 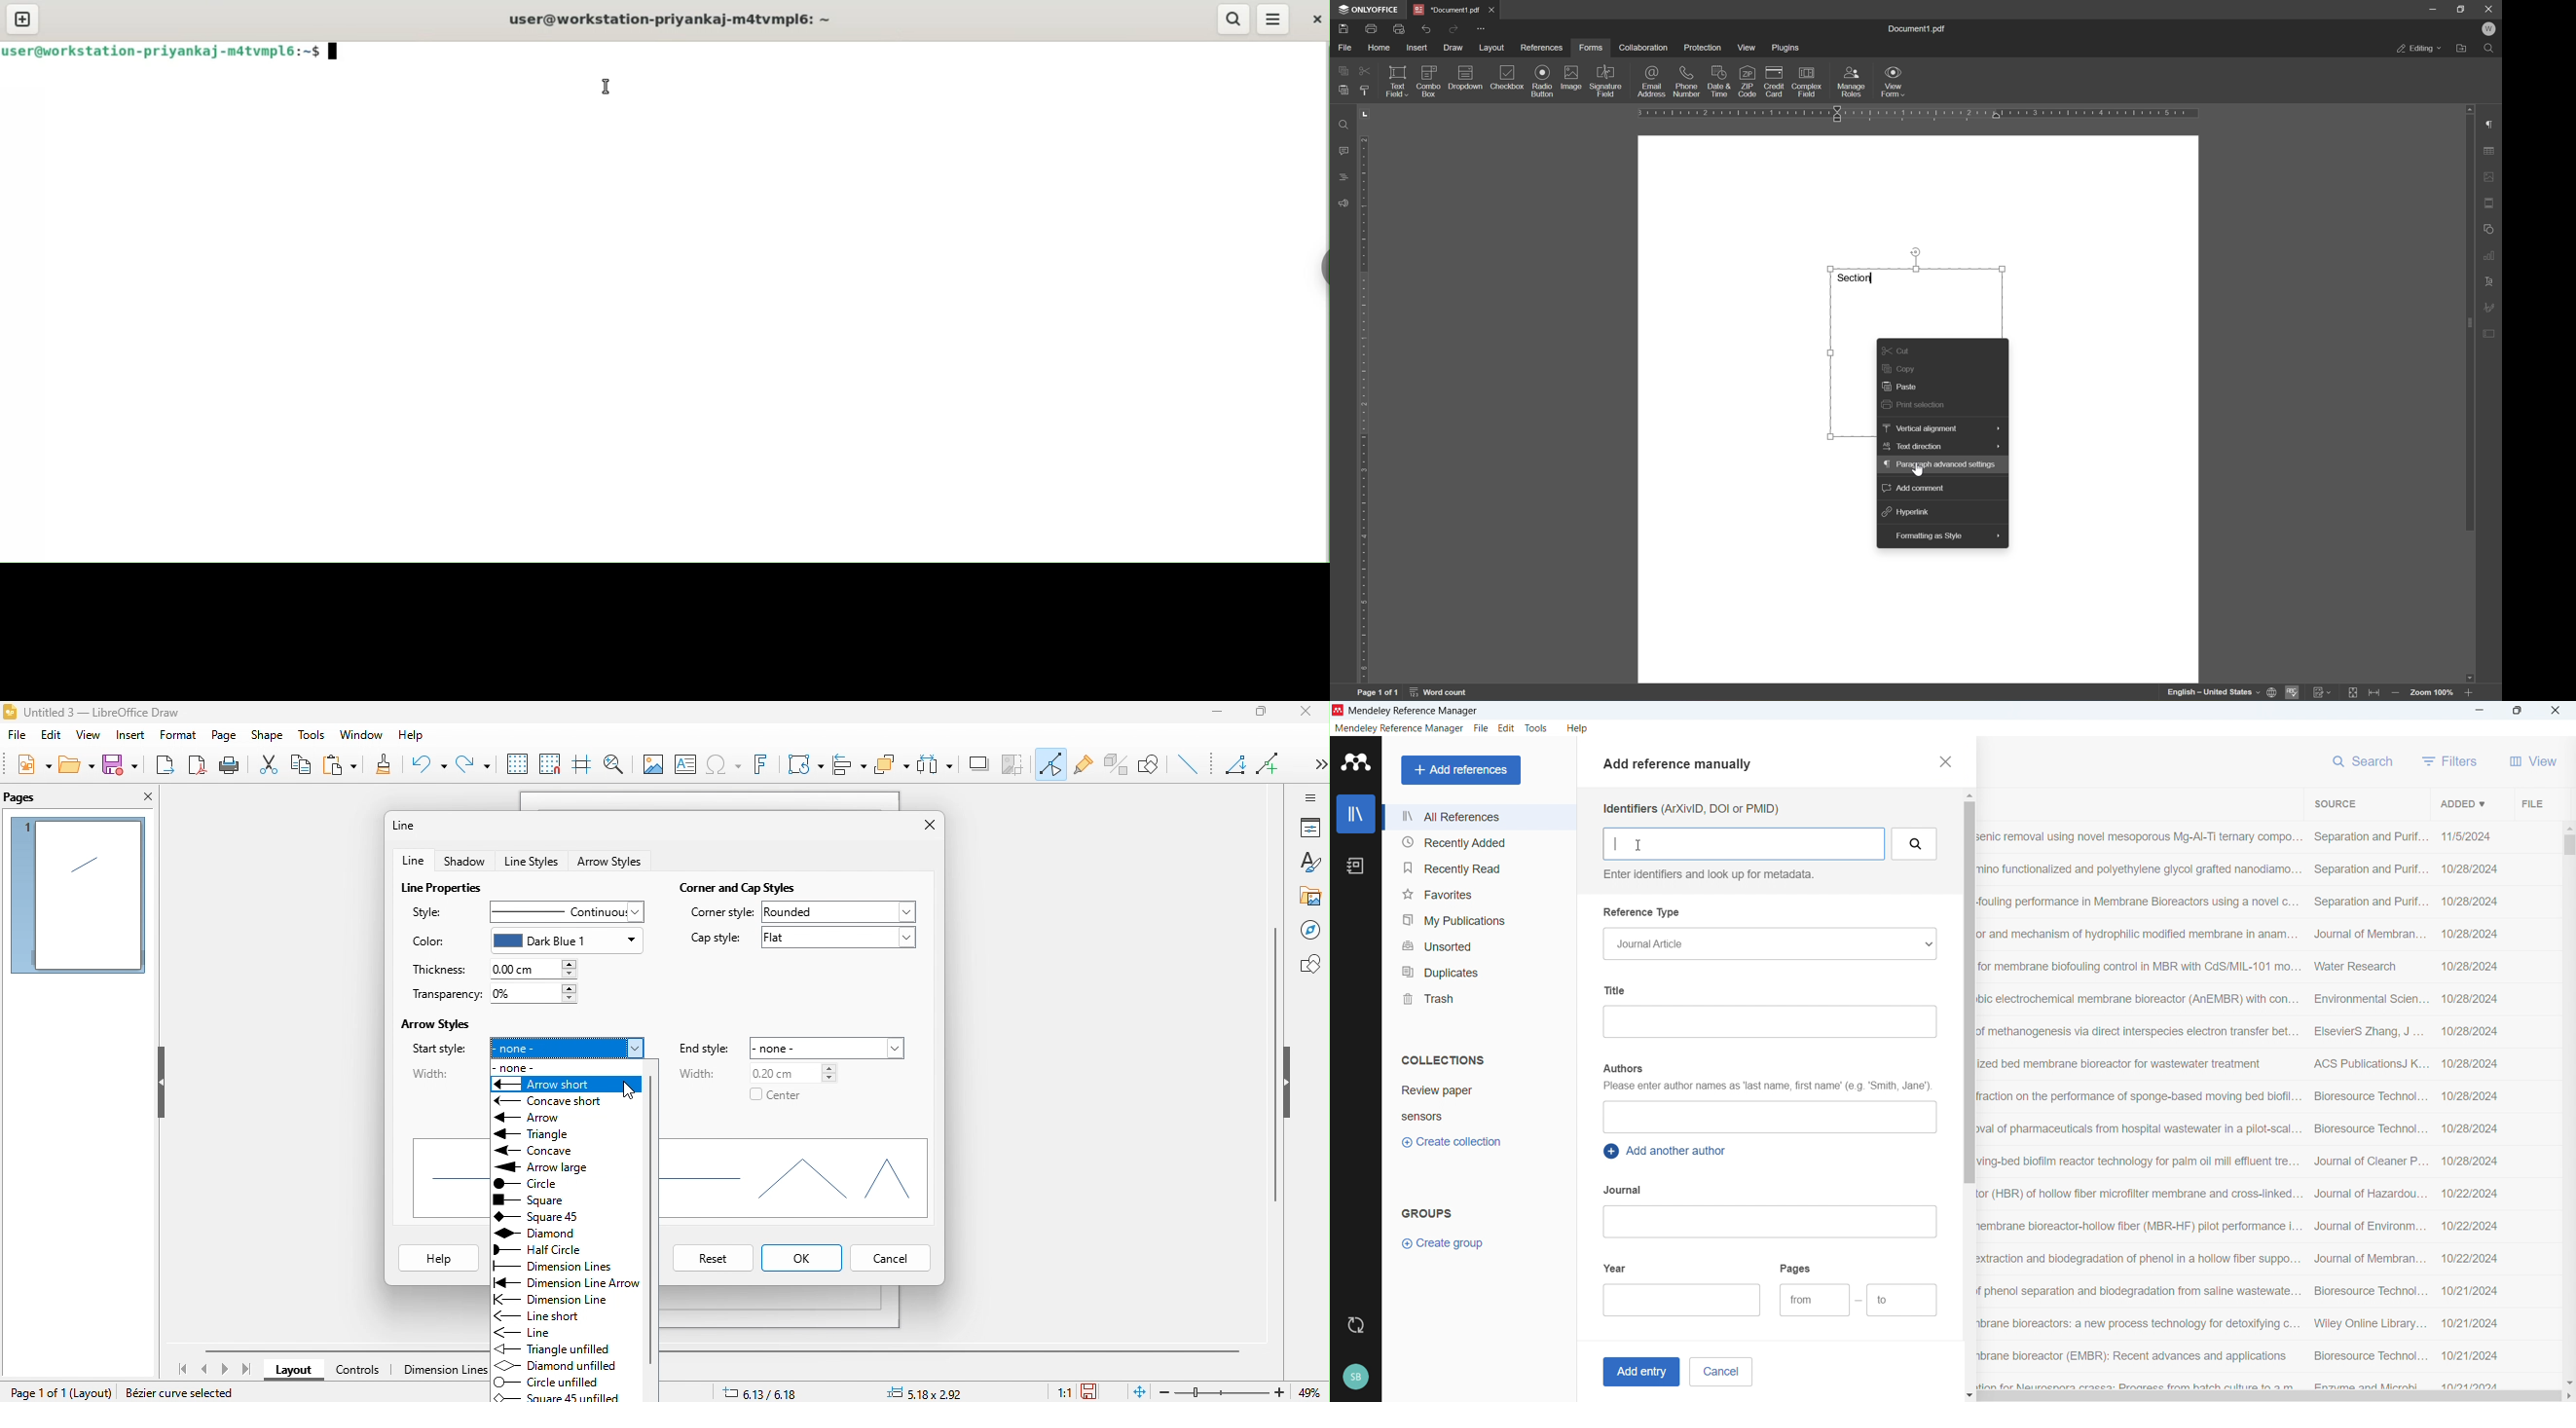 What do you see at coordinates (1364, 90) in the screenshot?
I see `copy style` at bounding box center [1364, 90].